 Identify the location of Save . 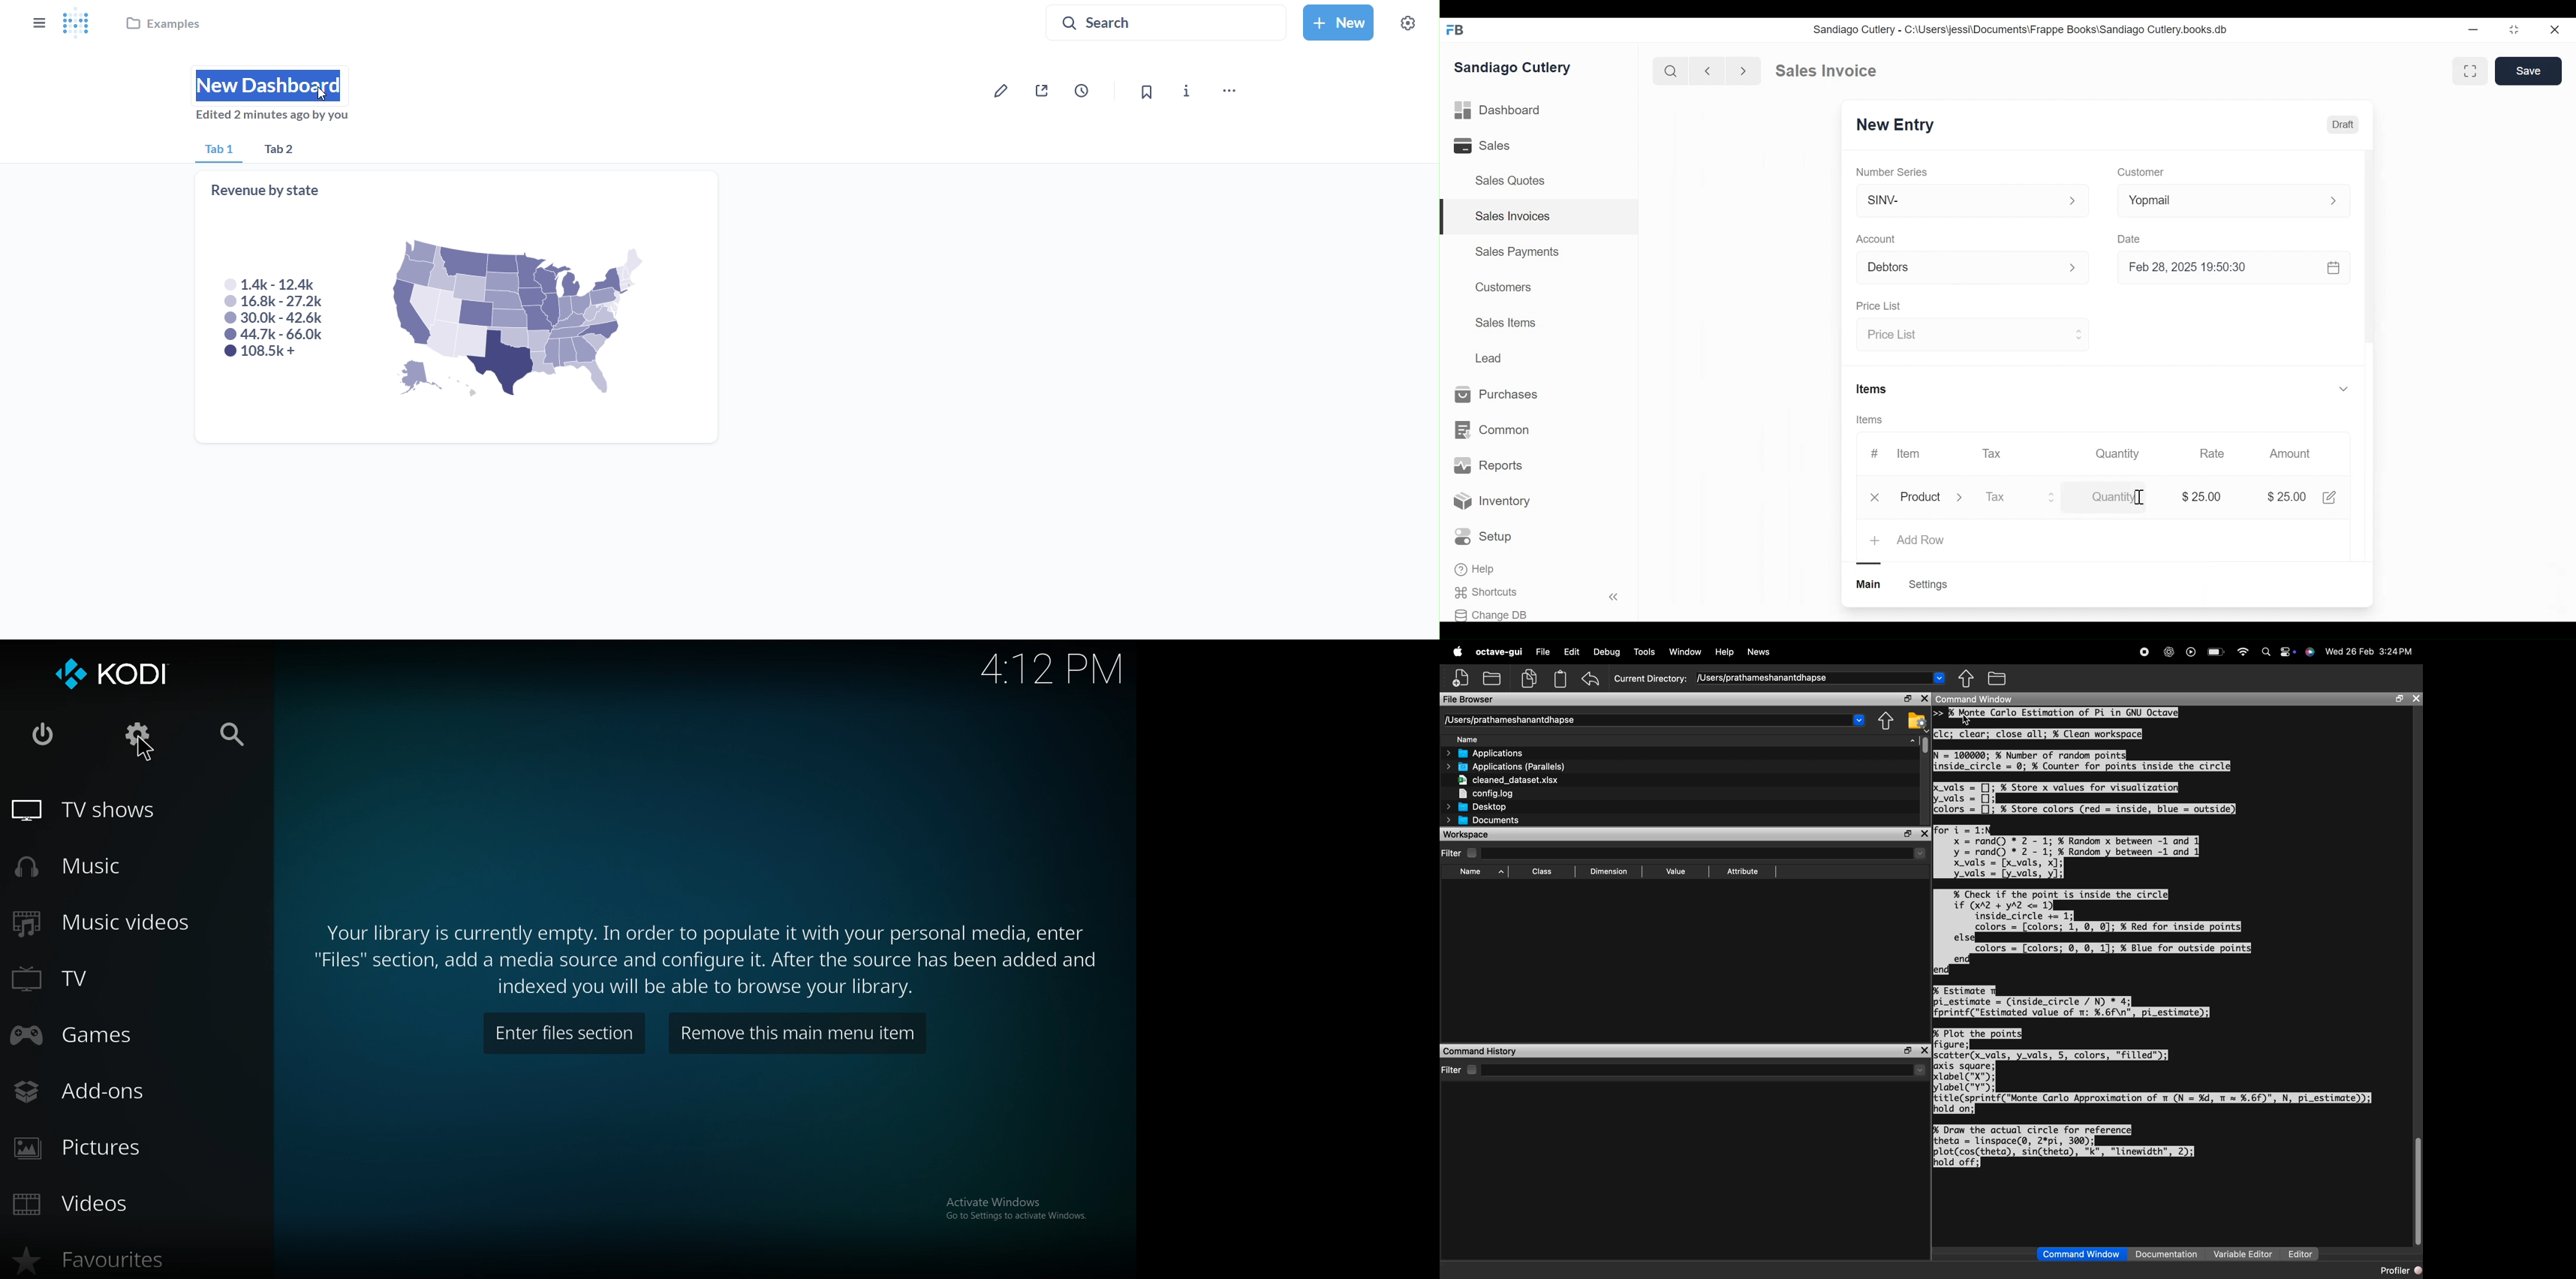
(2529, 71).